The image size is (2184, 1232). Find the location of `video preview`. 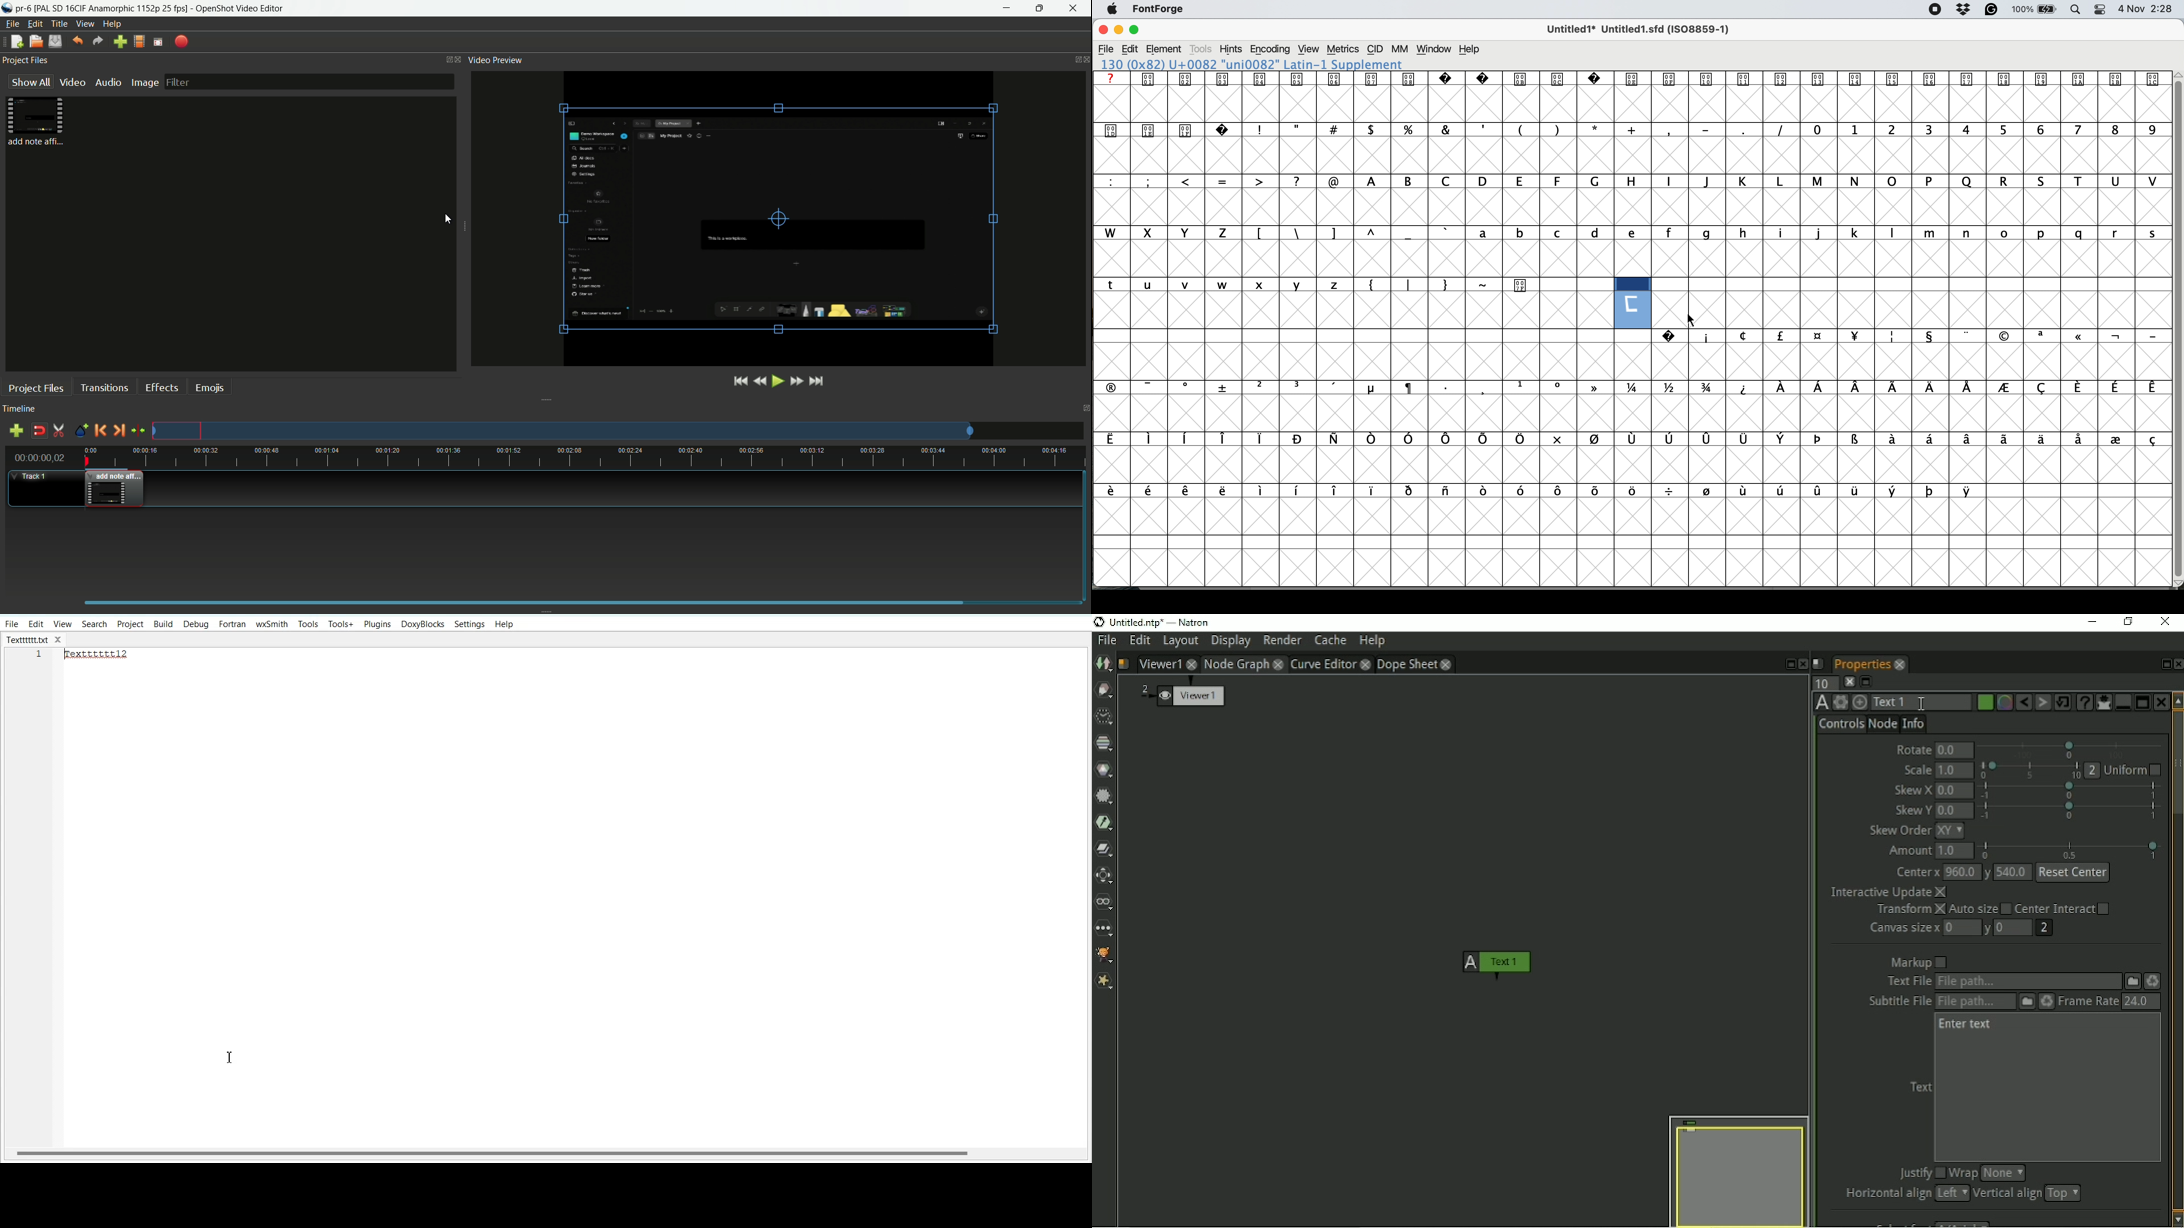

video preview is located at coordinates (779, 218).